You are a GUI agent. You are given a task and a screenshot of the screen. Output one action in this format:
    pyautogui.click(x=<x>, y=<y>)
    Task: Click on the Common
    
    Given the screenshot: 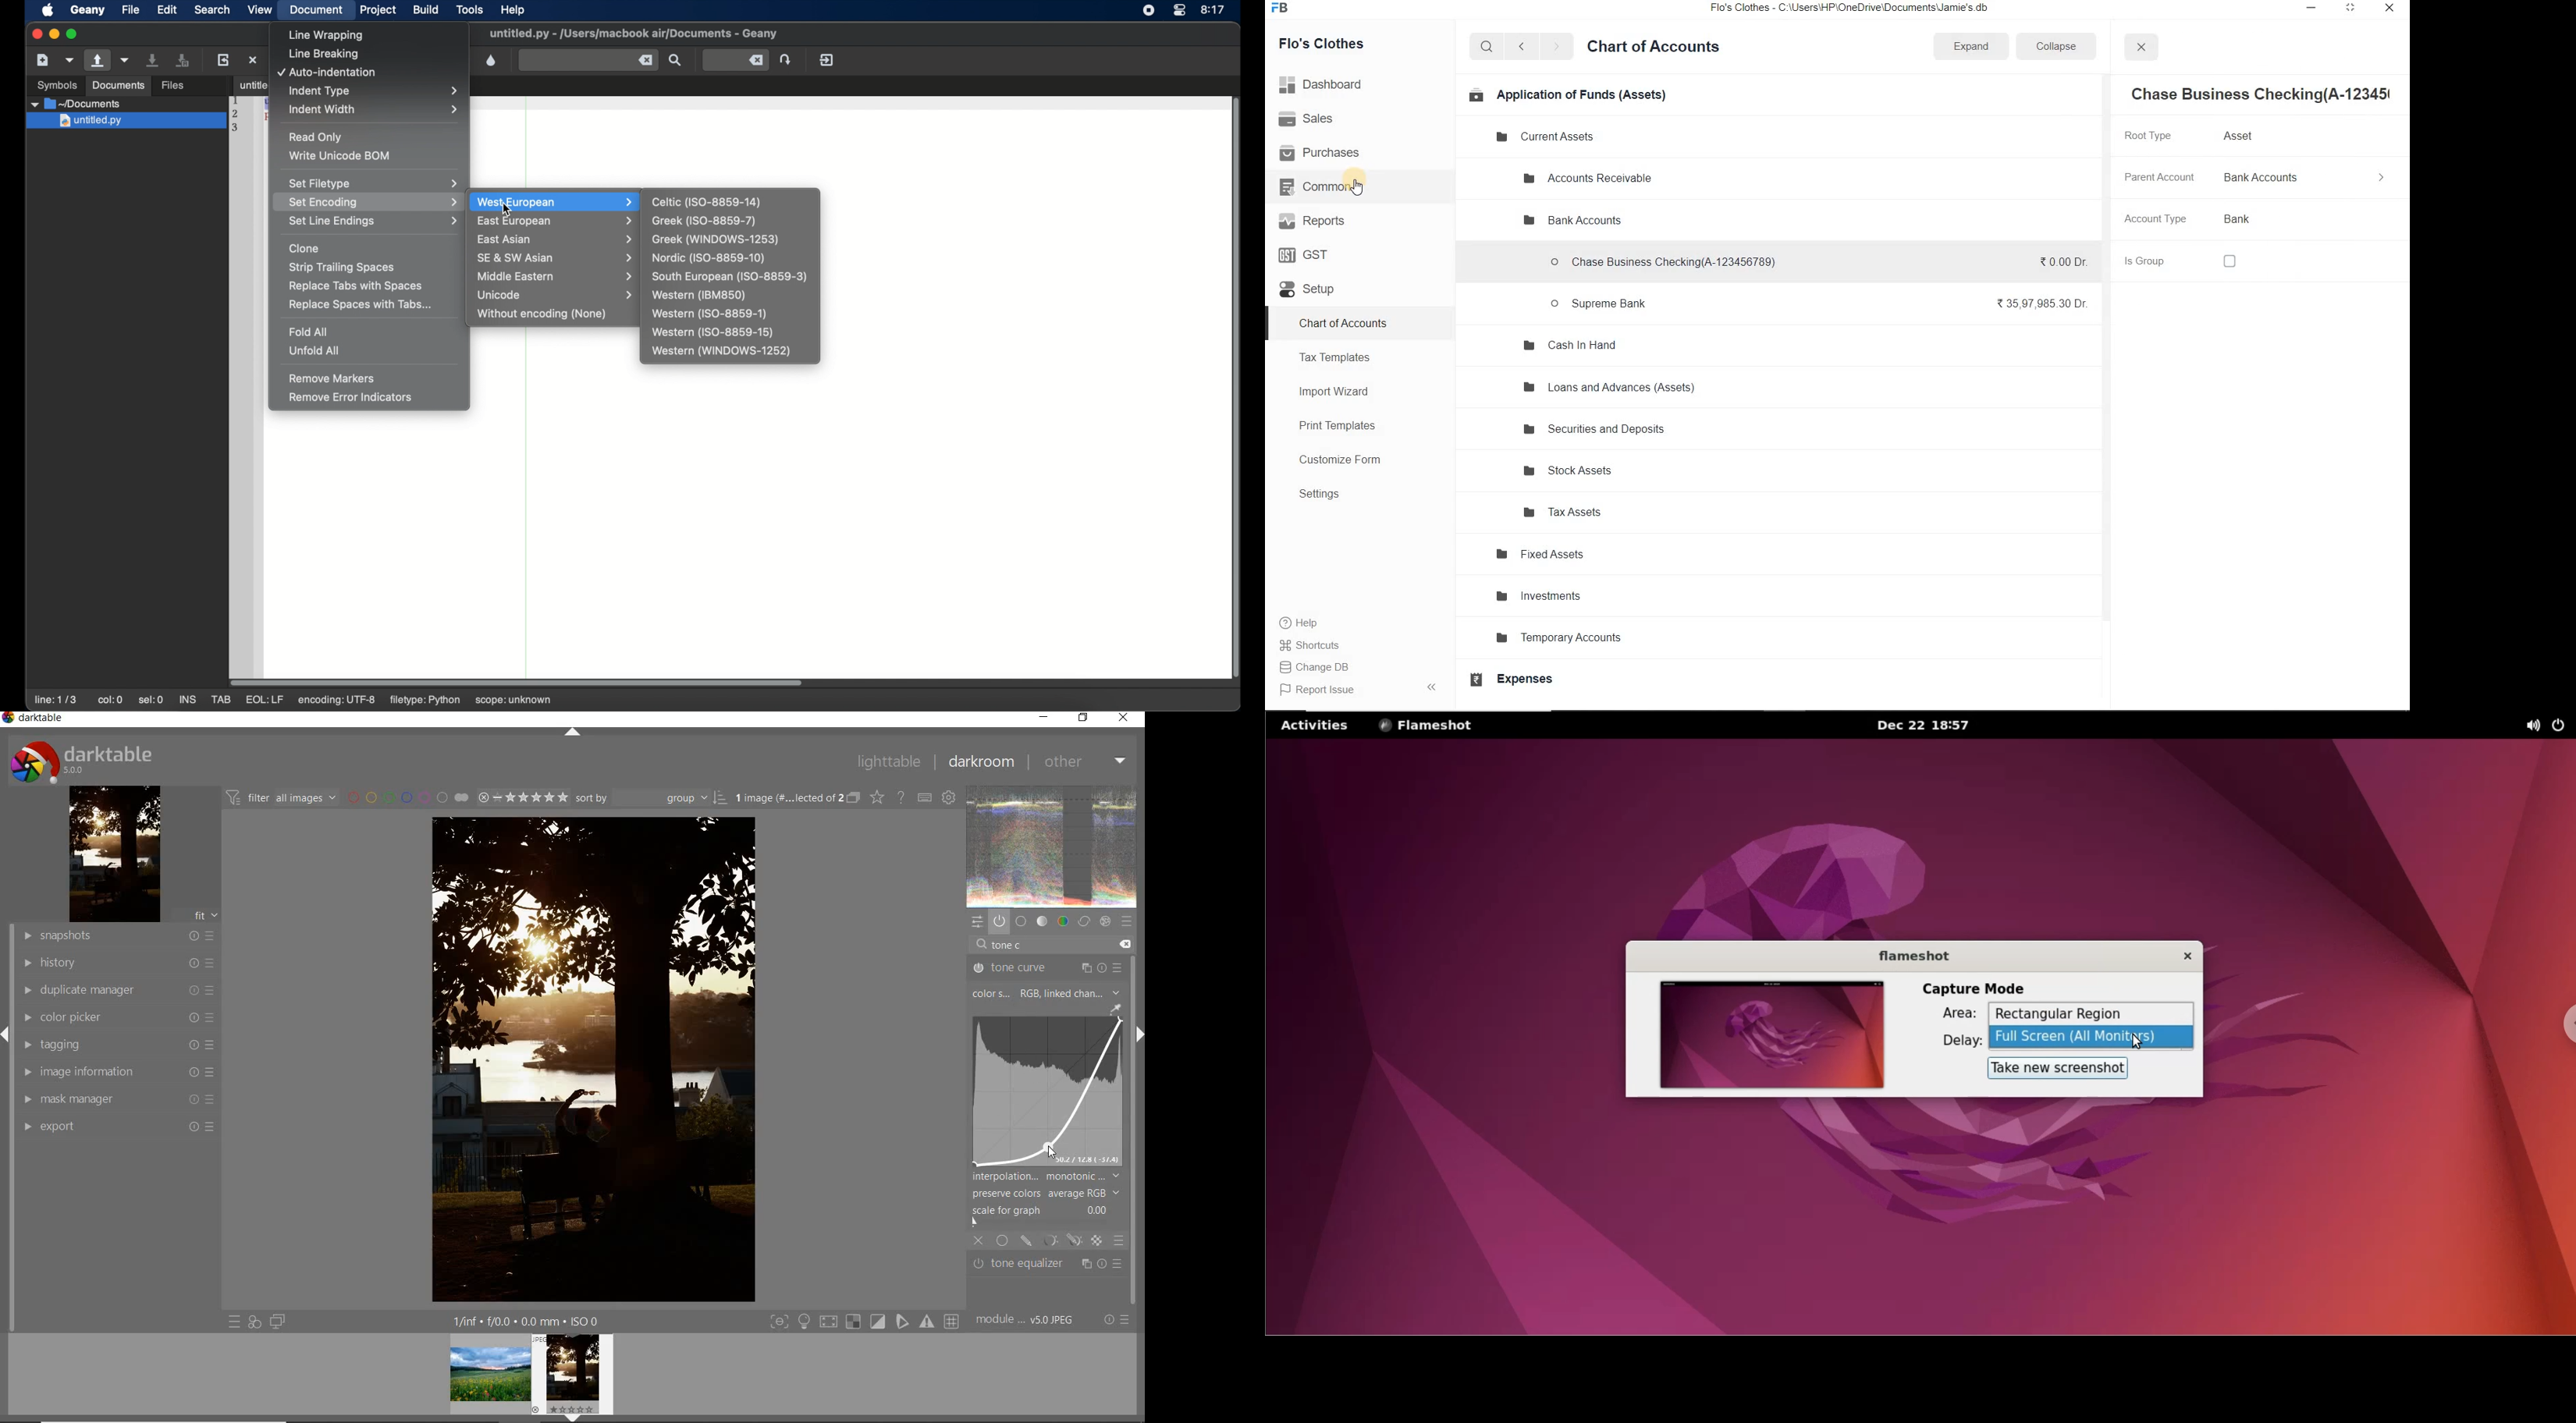 What is the action you would take?
    pyautogui.click(x=1332, y=186)
    